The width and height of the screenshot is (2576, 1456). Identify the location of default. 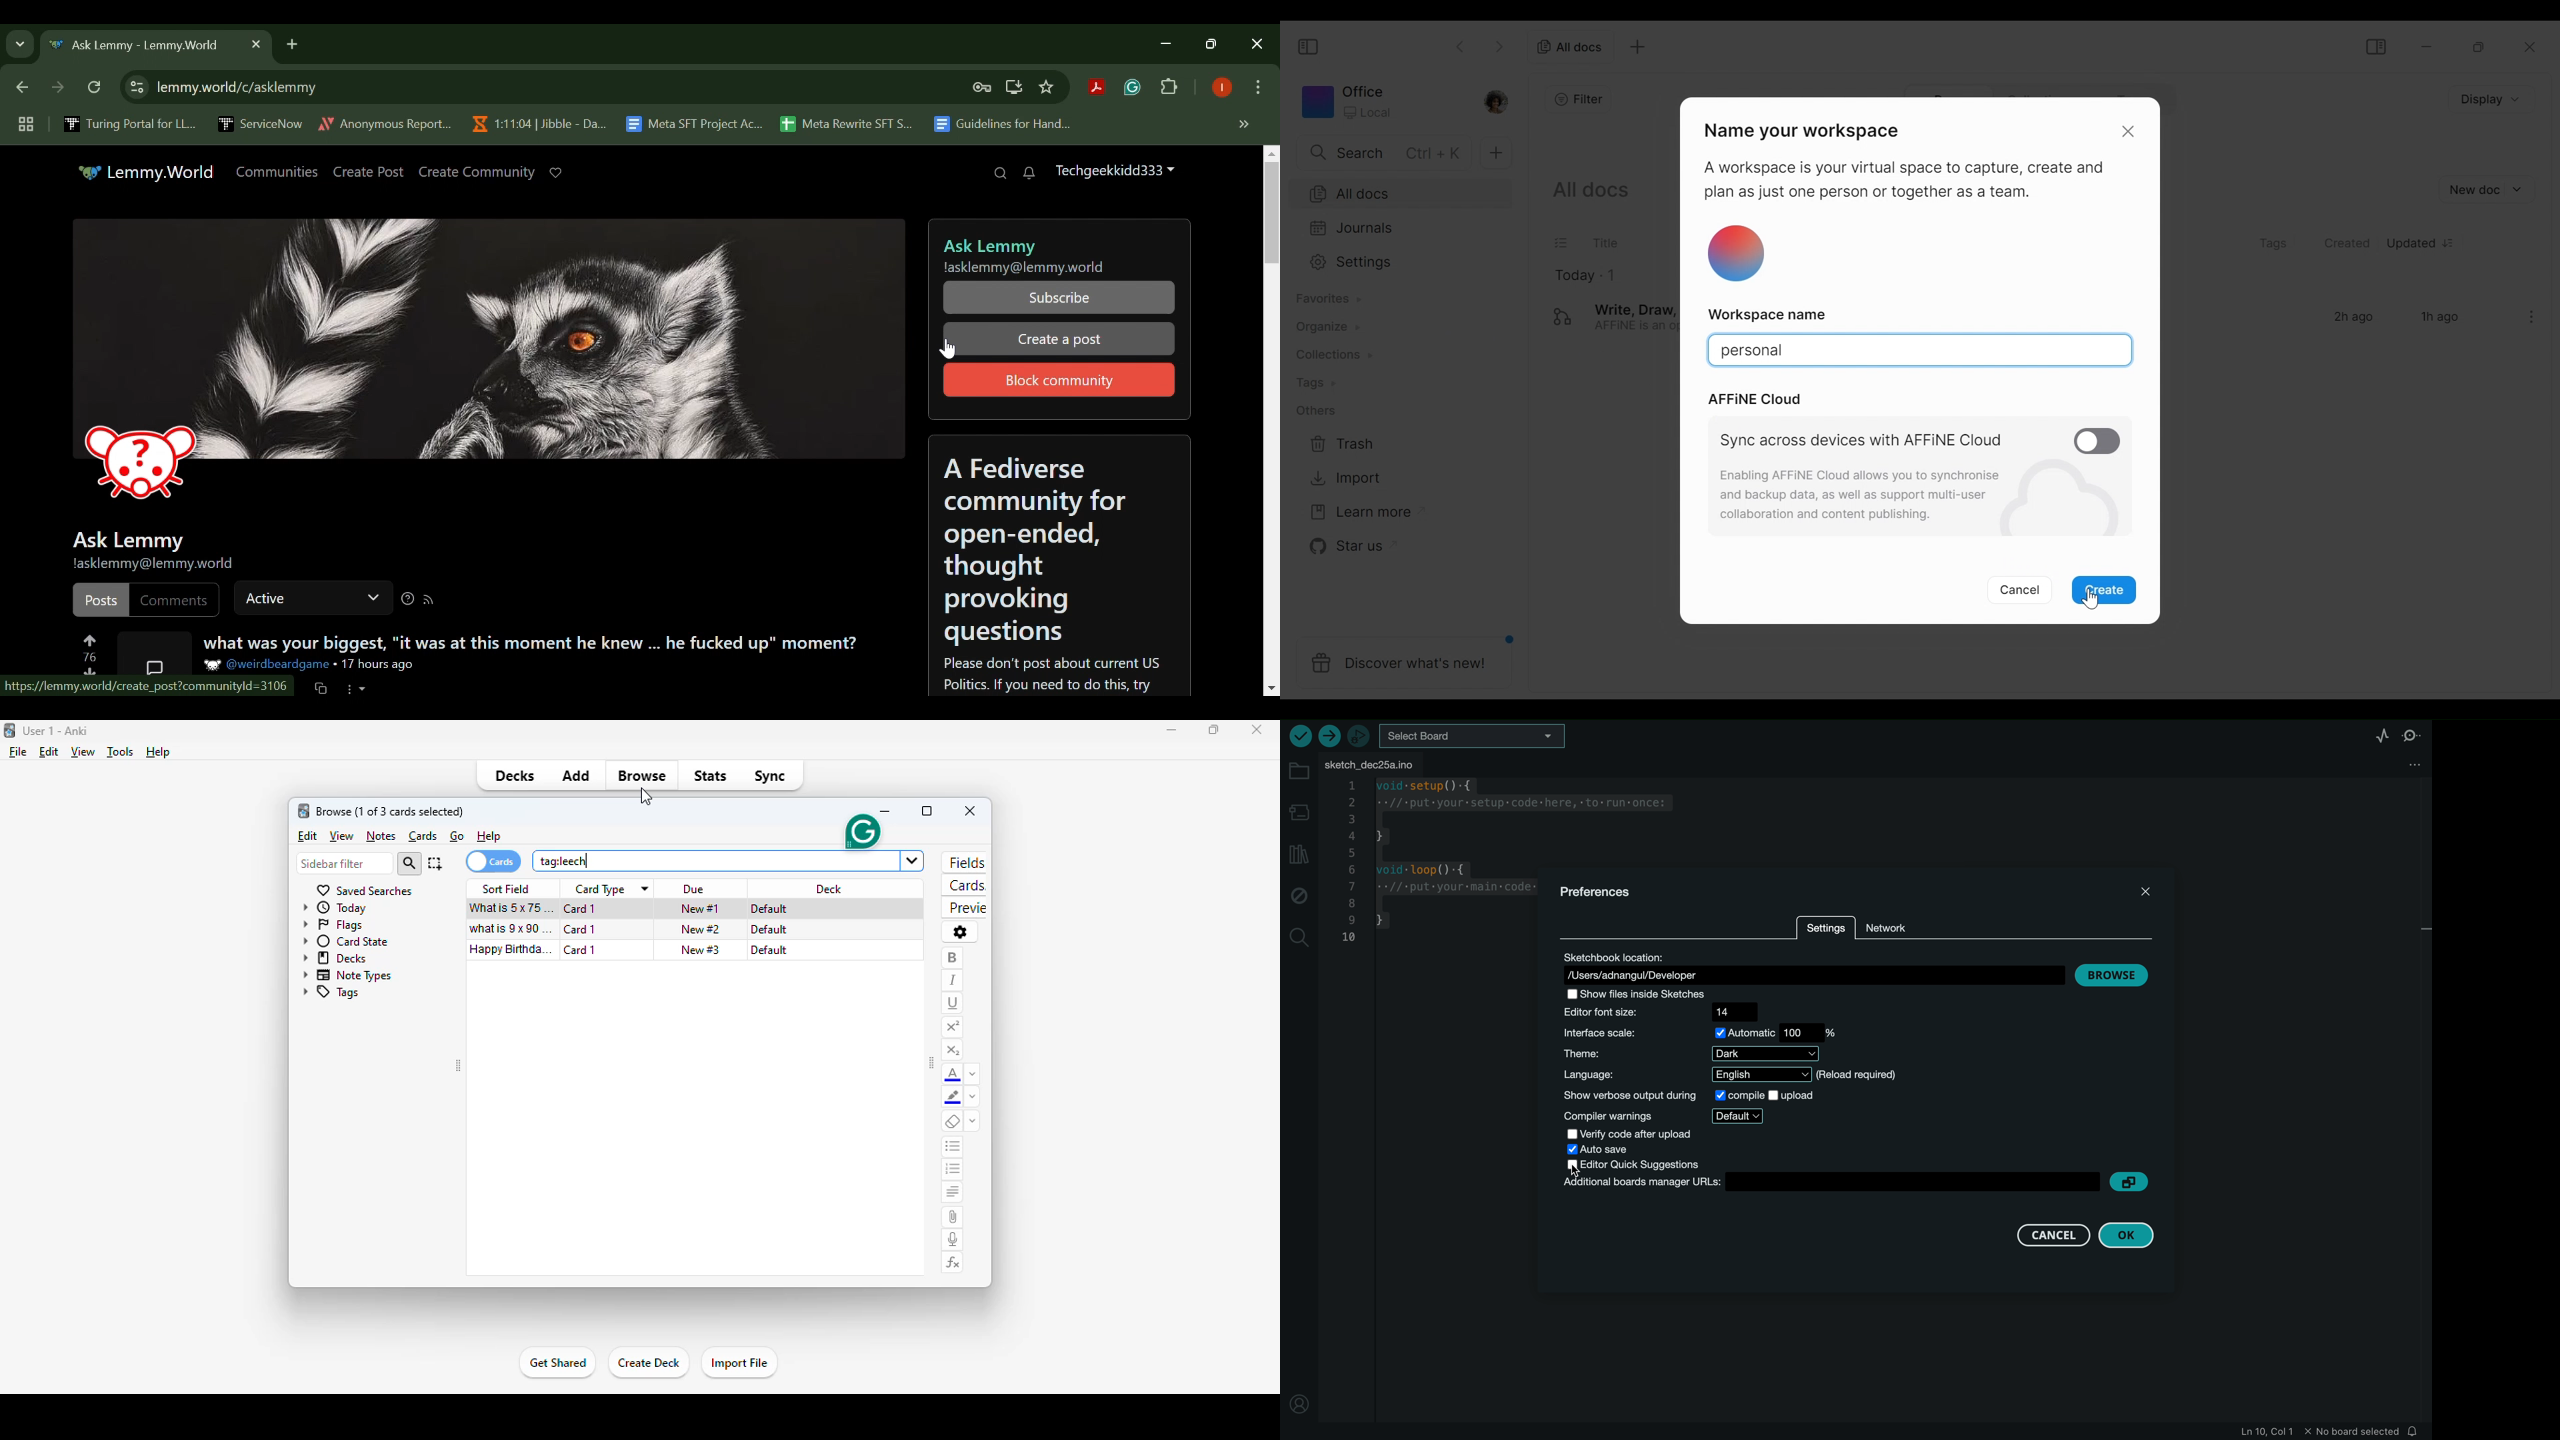
(770, 951).